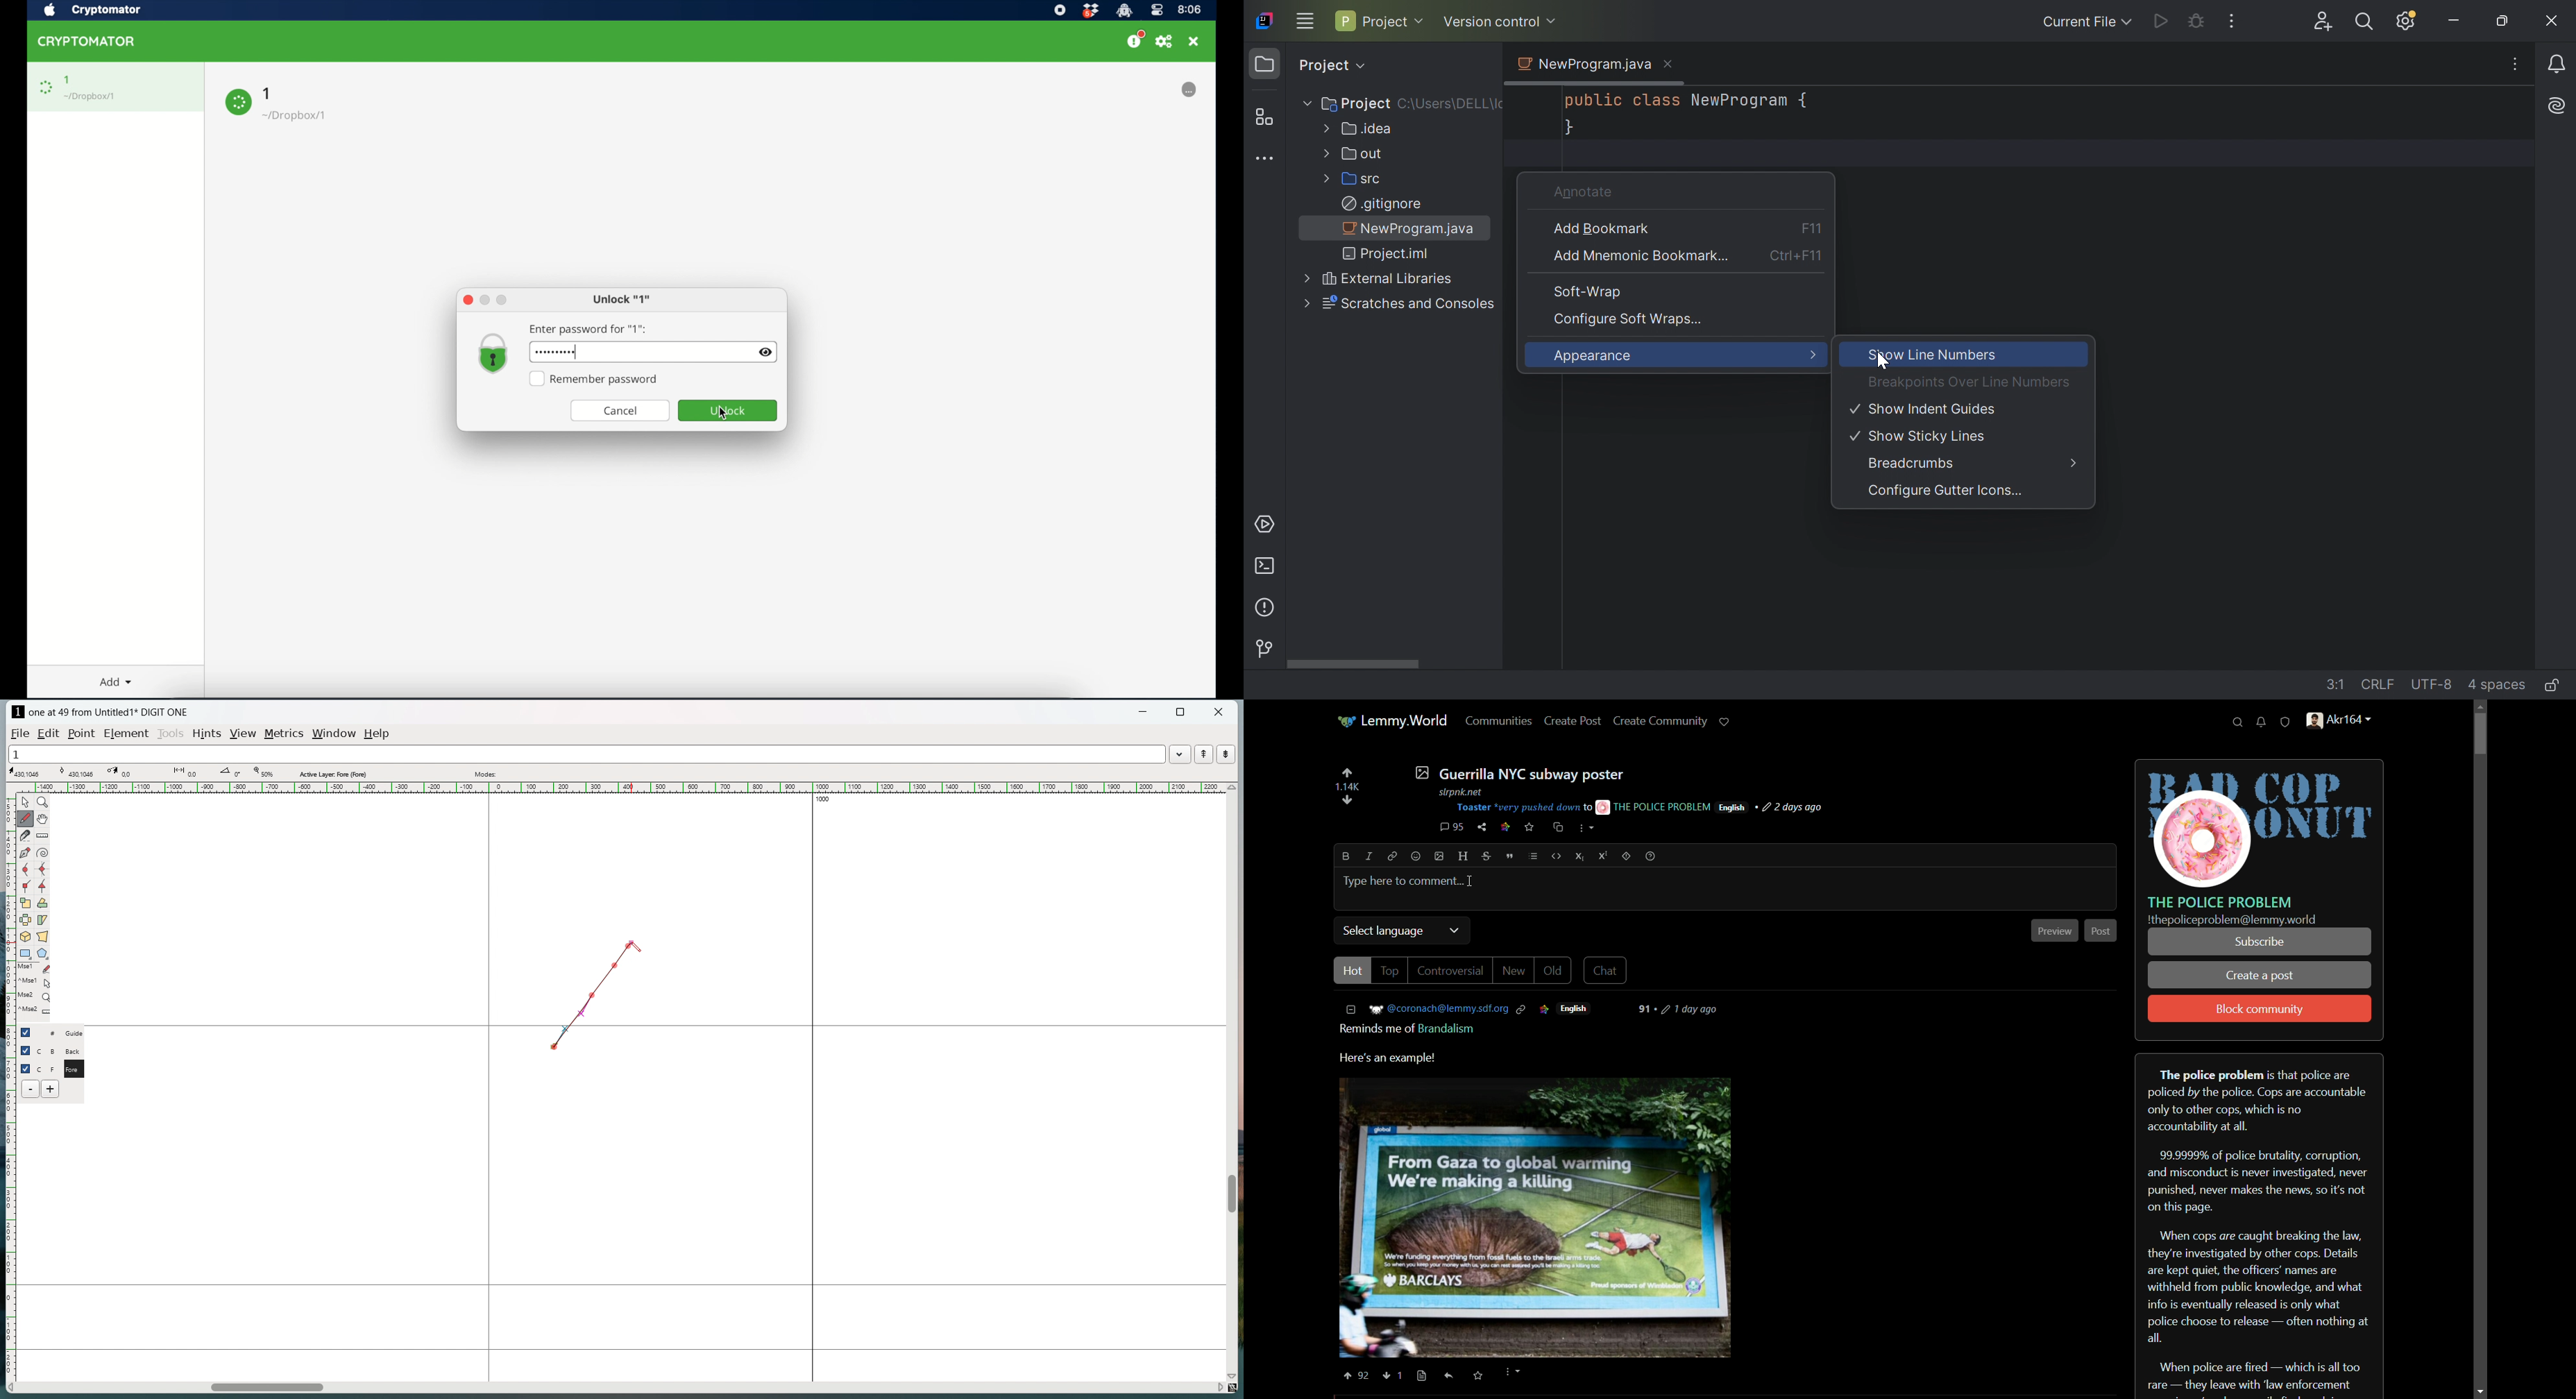 The height and width of the screenshot is (1400, 2576). I want to click on scroll left, so click(12, 1388).